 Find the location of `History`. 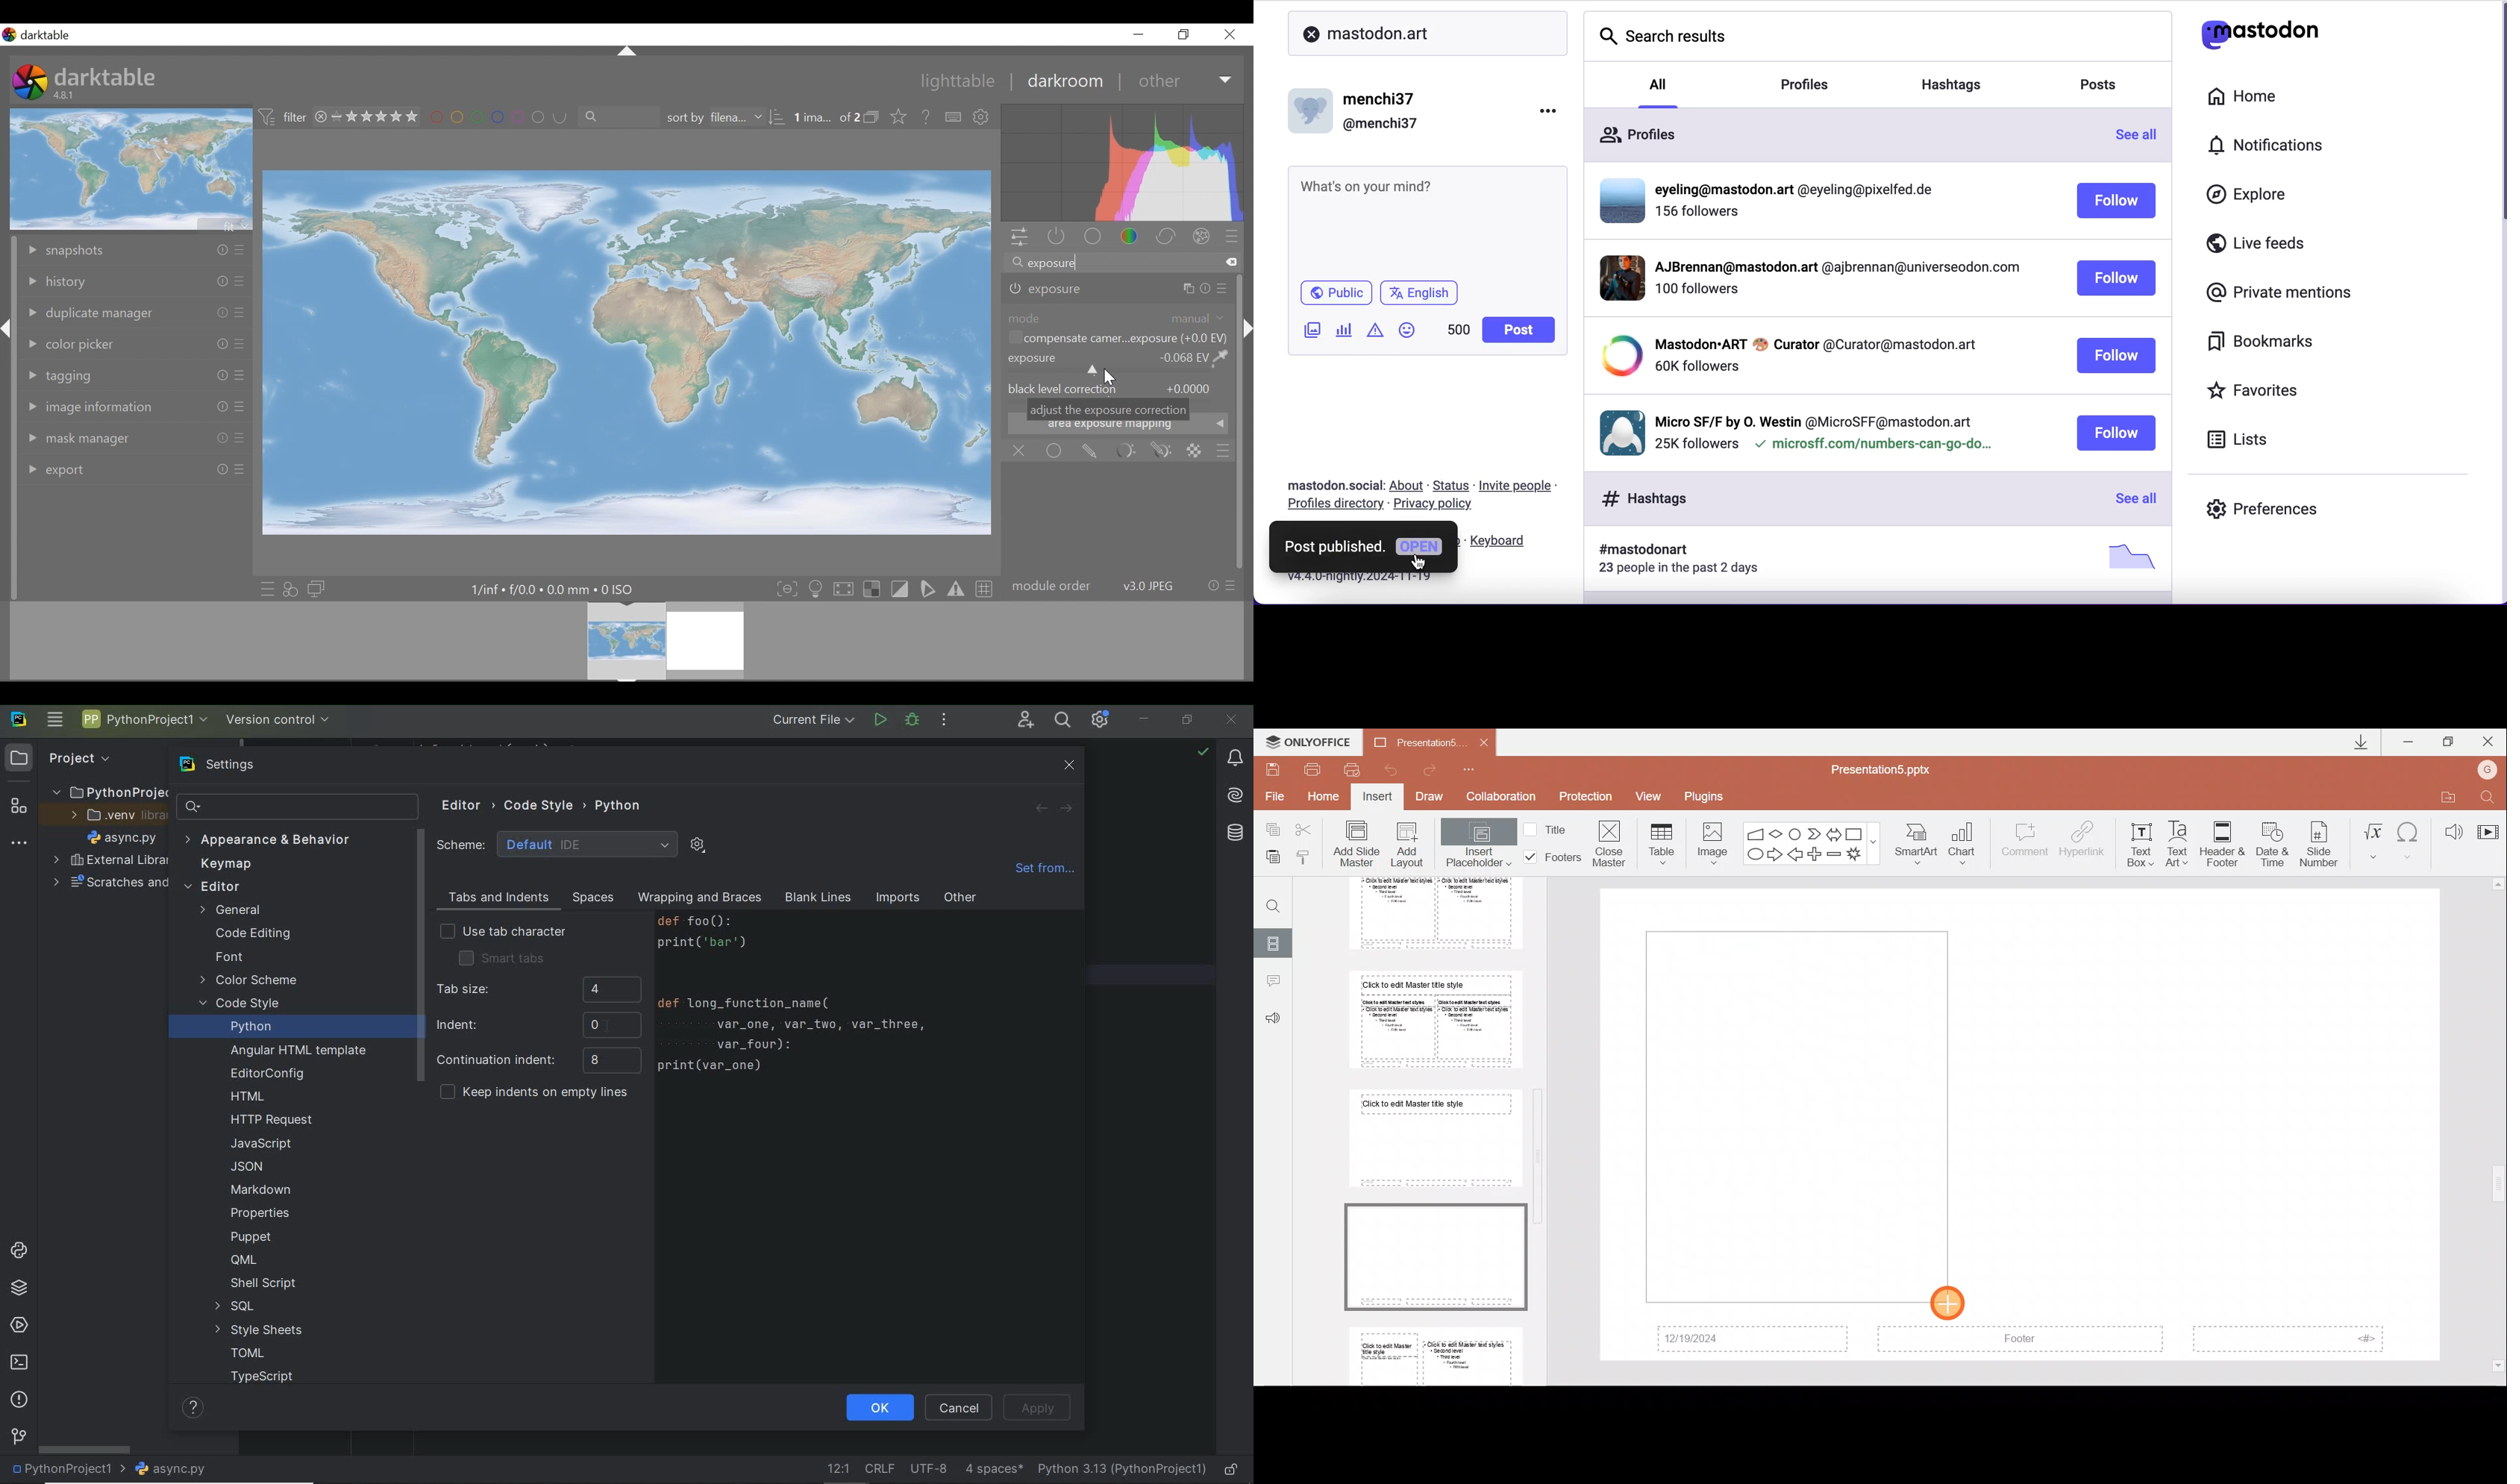

History is located at coordinates (135, 281).